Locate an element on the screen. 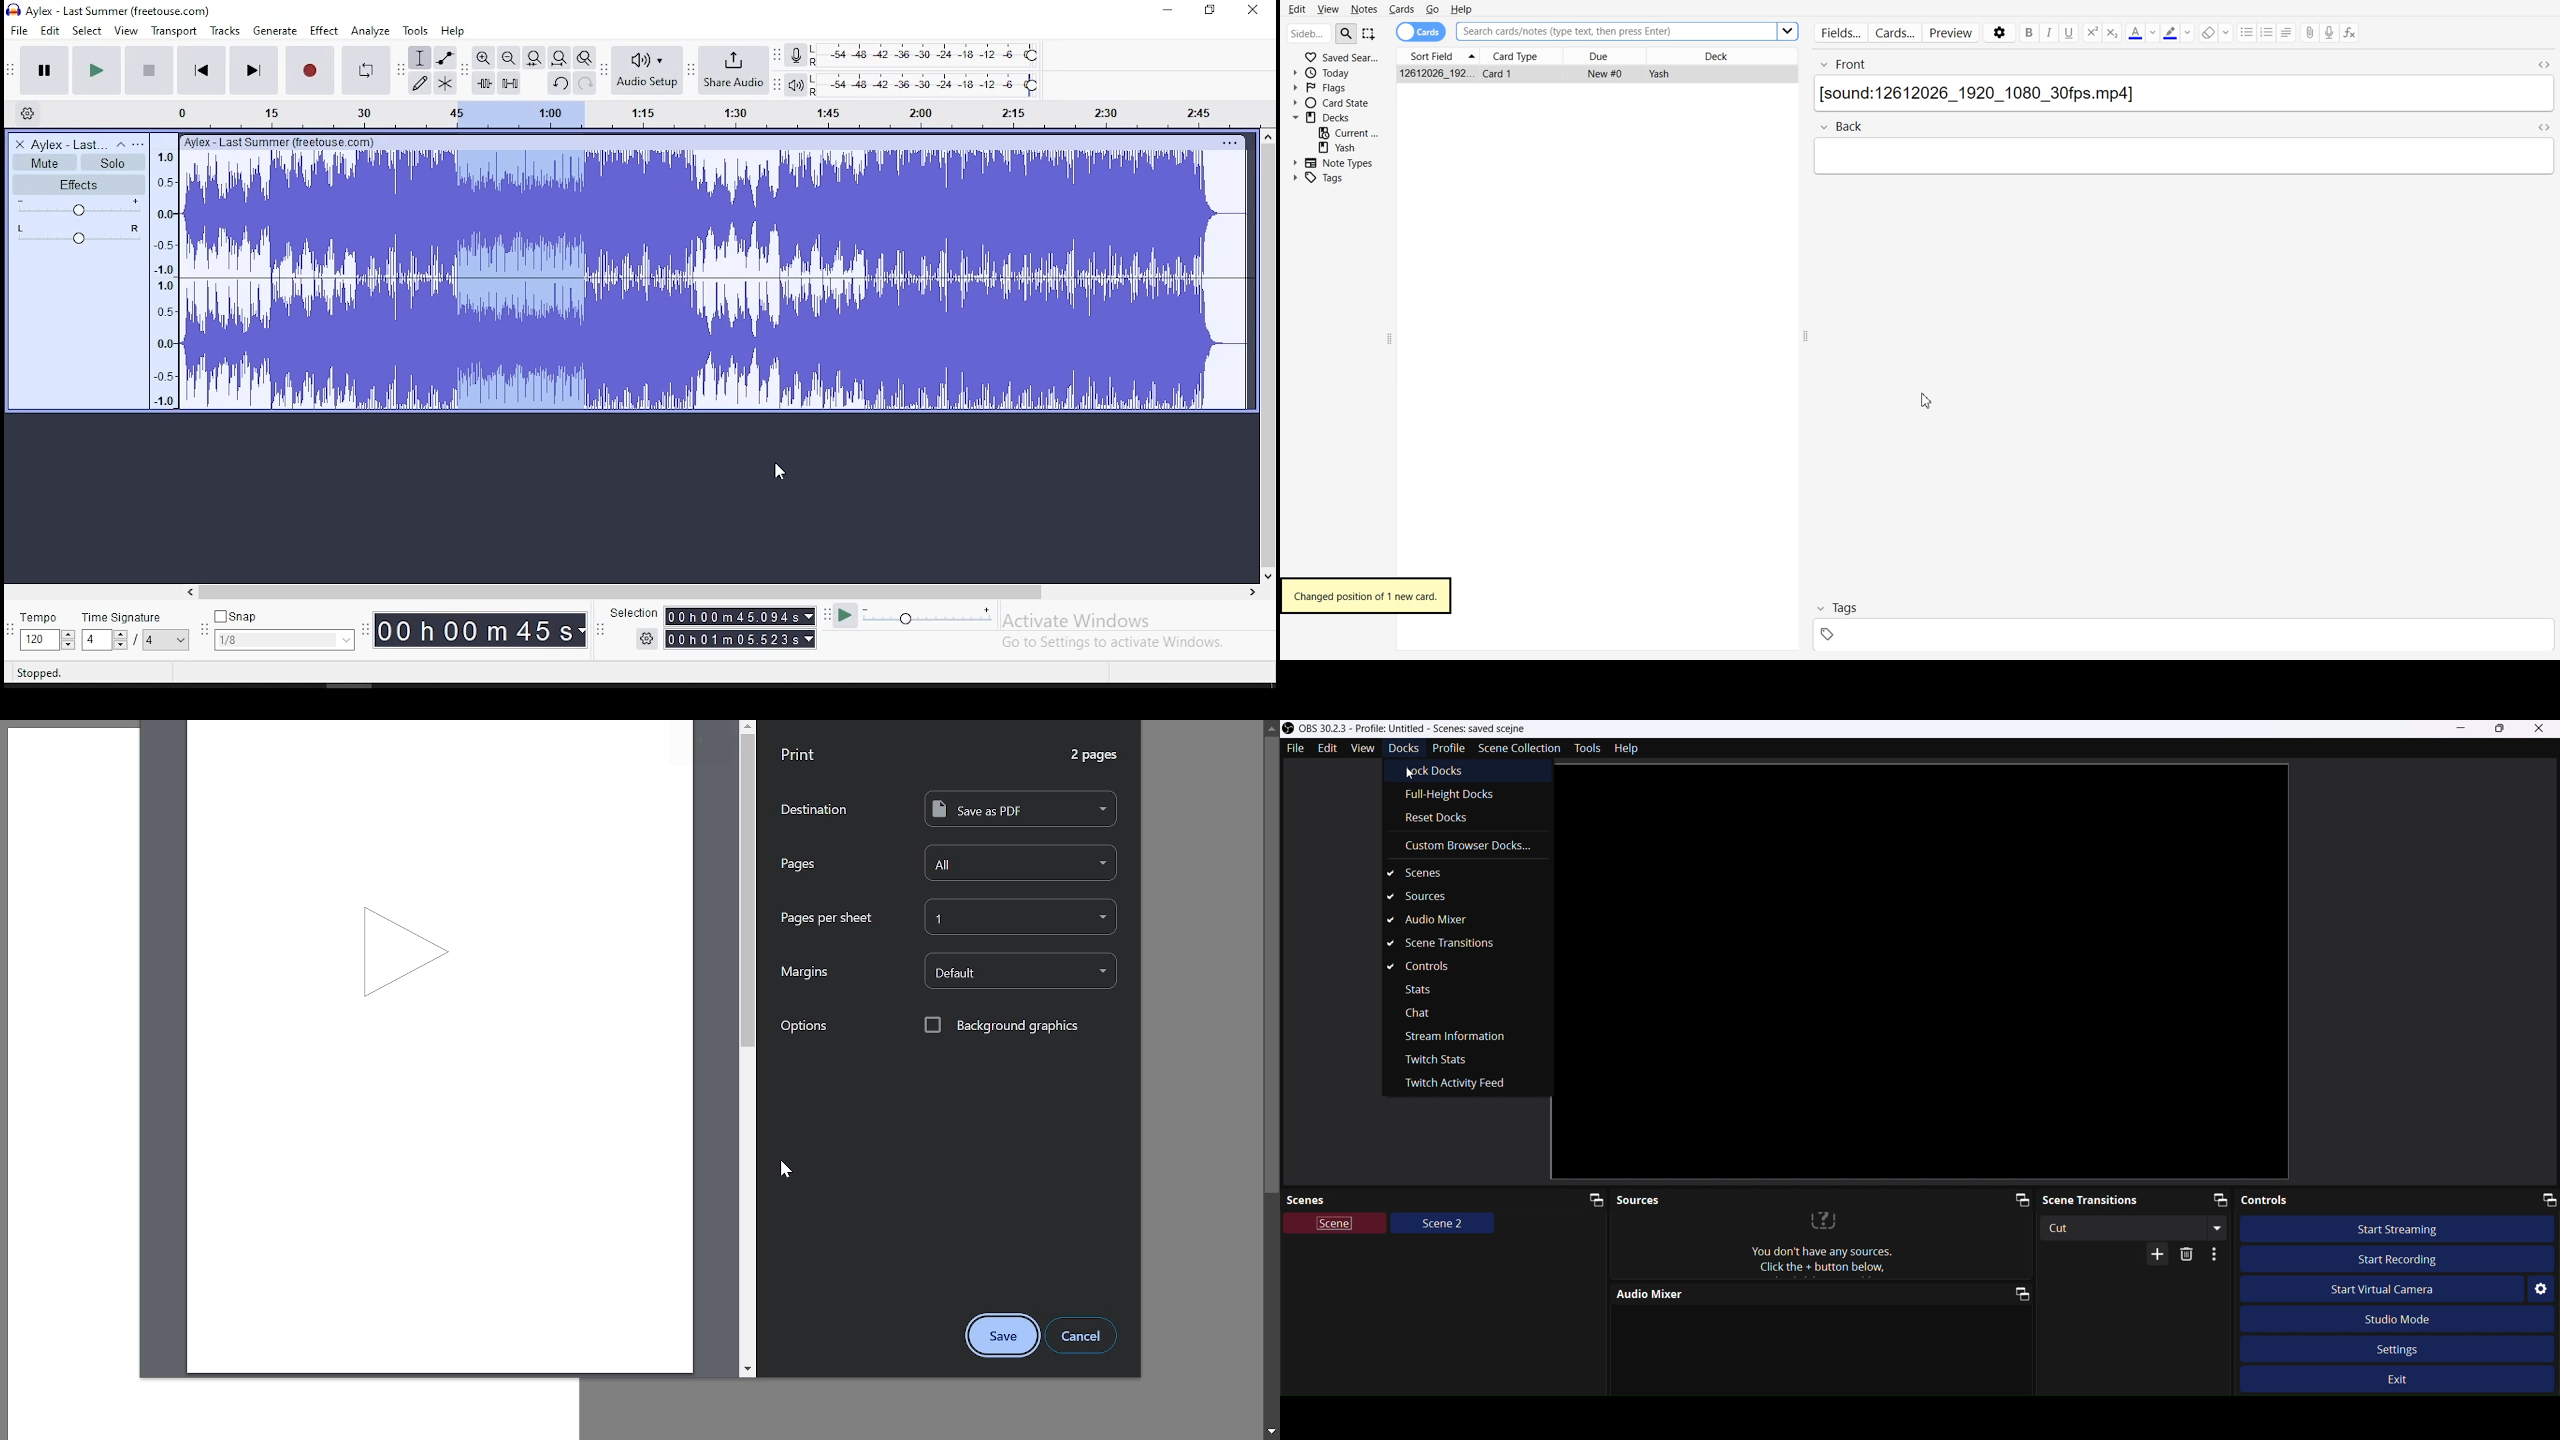 The image size is (2576, 1456). Highlight text color is located at coordinates (2178, 32).